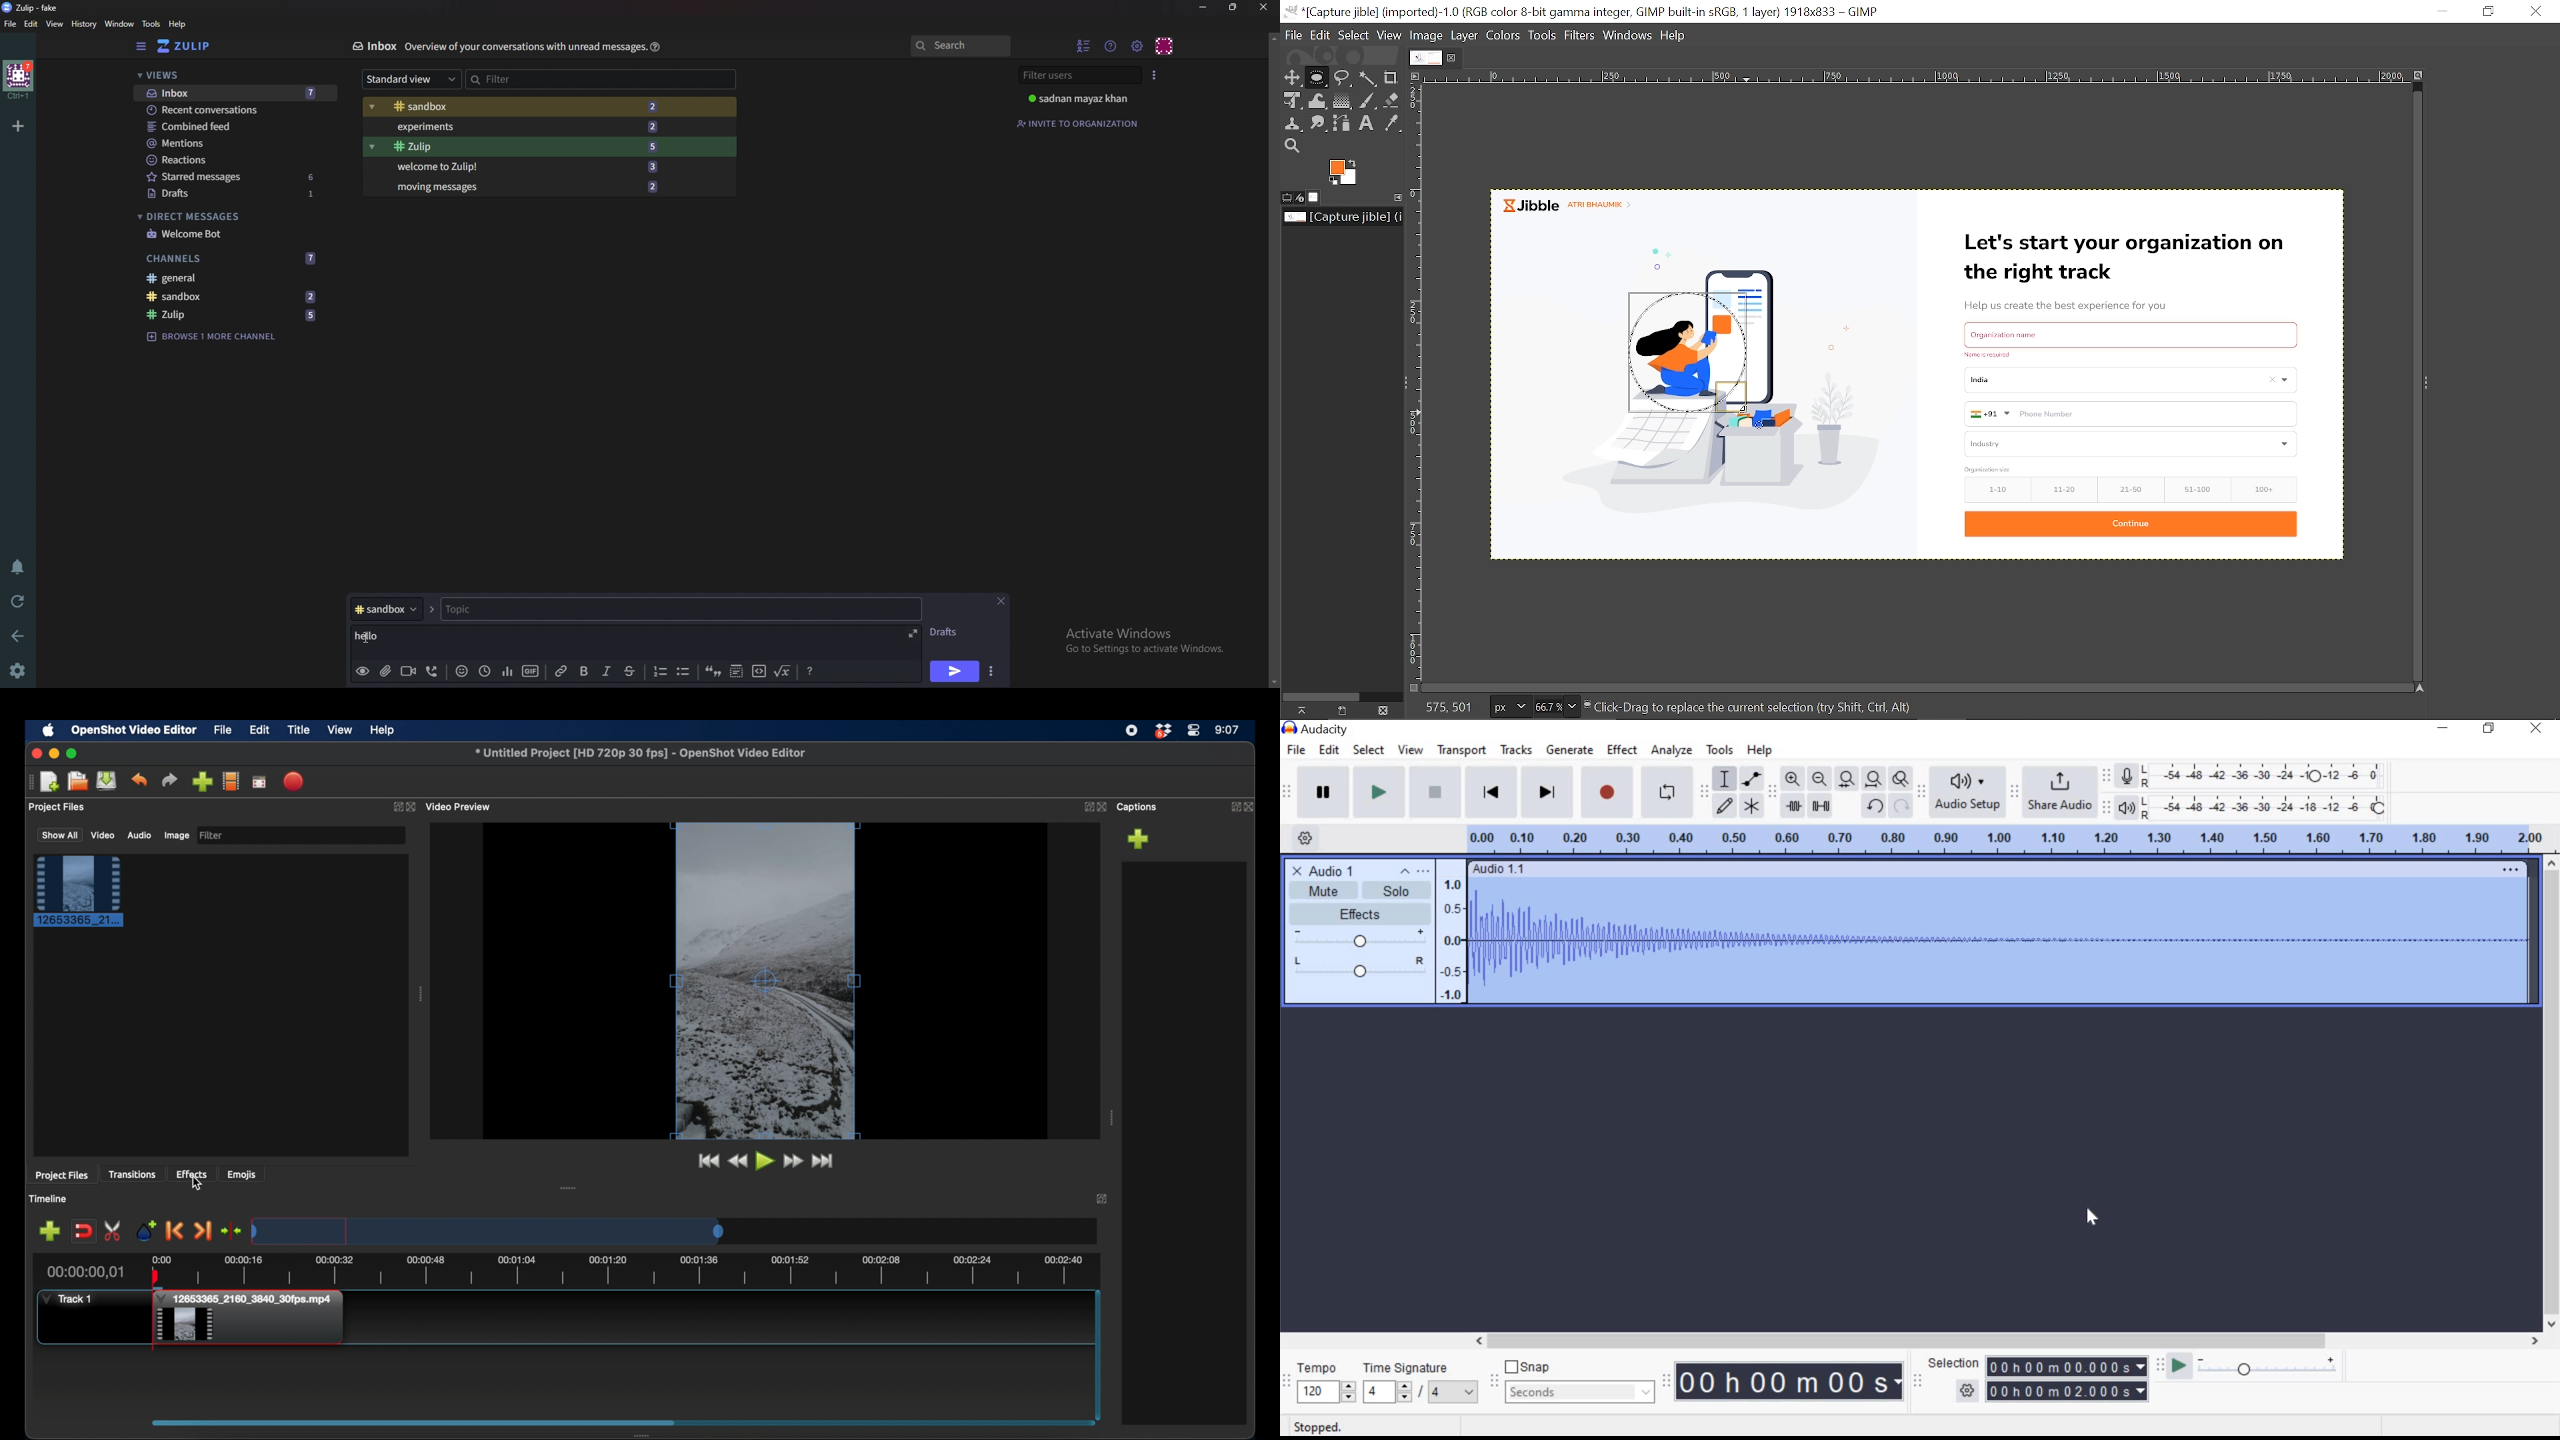 This screenshot has width=2576, height=1456. I want to click on Voice call, so click(434, 672).